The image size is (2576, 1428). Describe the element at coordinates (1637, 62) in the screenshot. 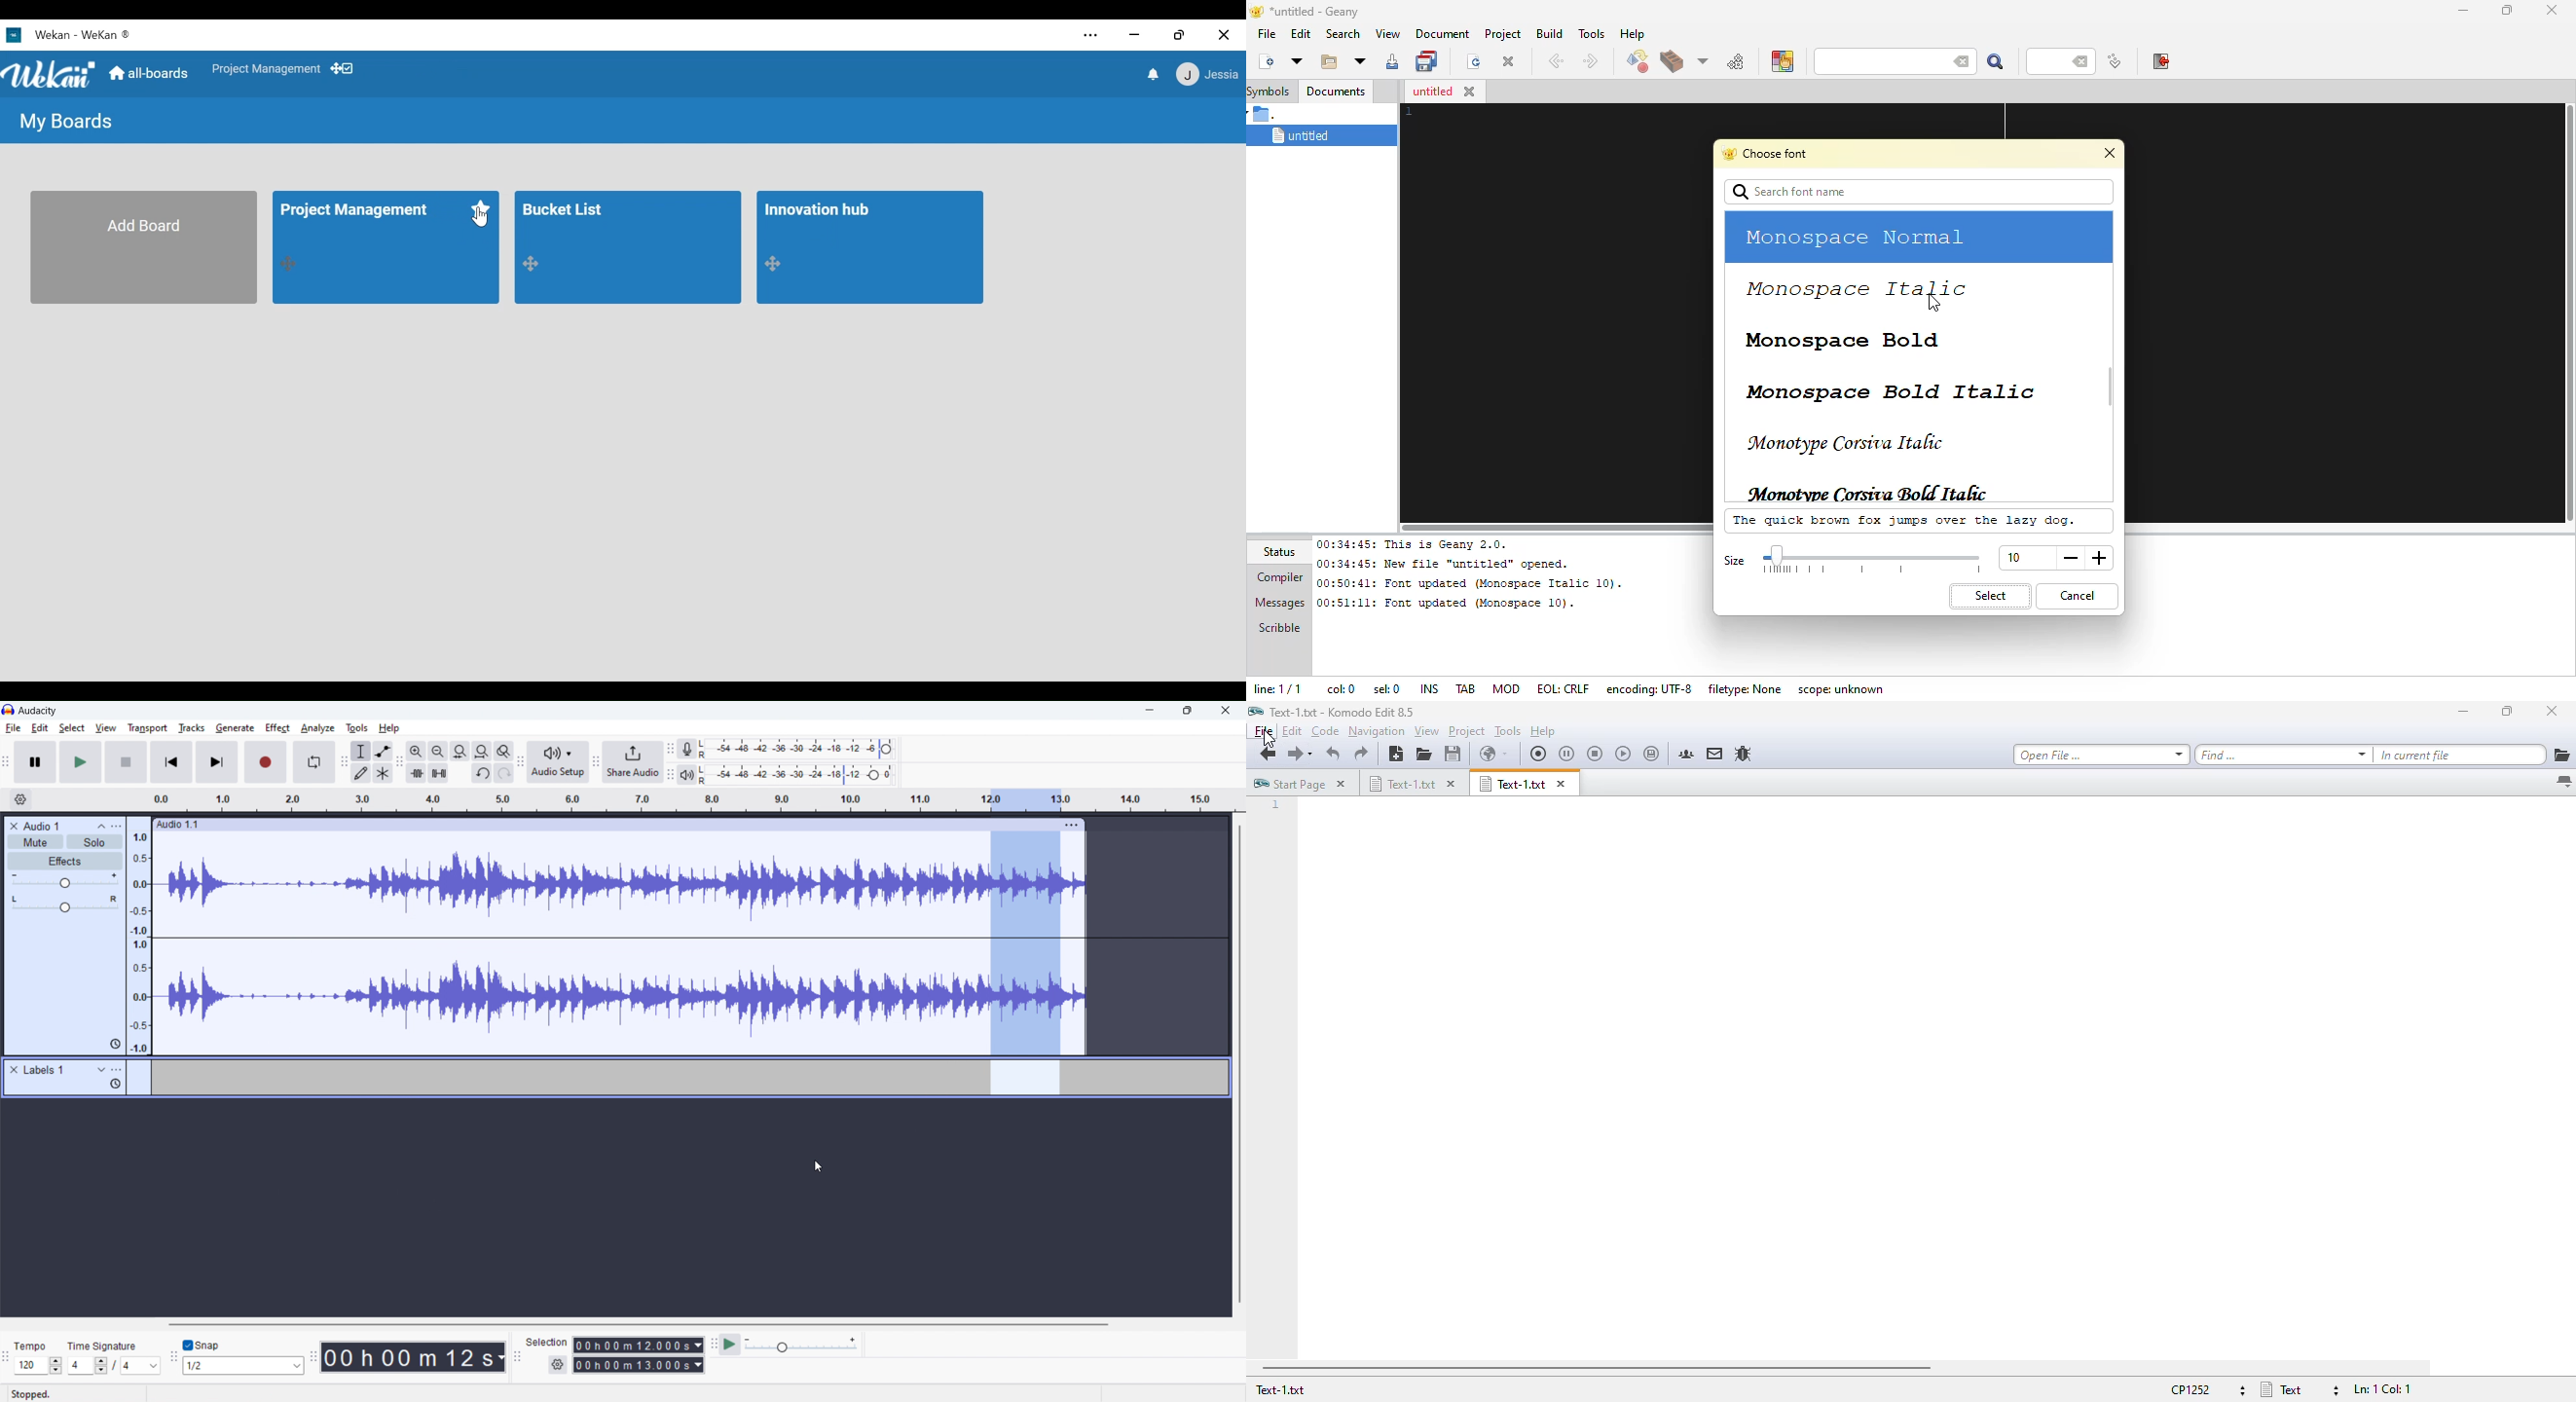

I see `compile` at that location.